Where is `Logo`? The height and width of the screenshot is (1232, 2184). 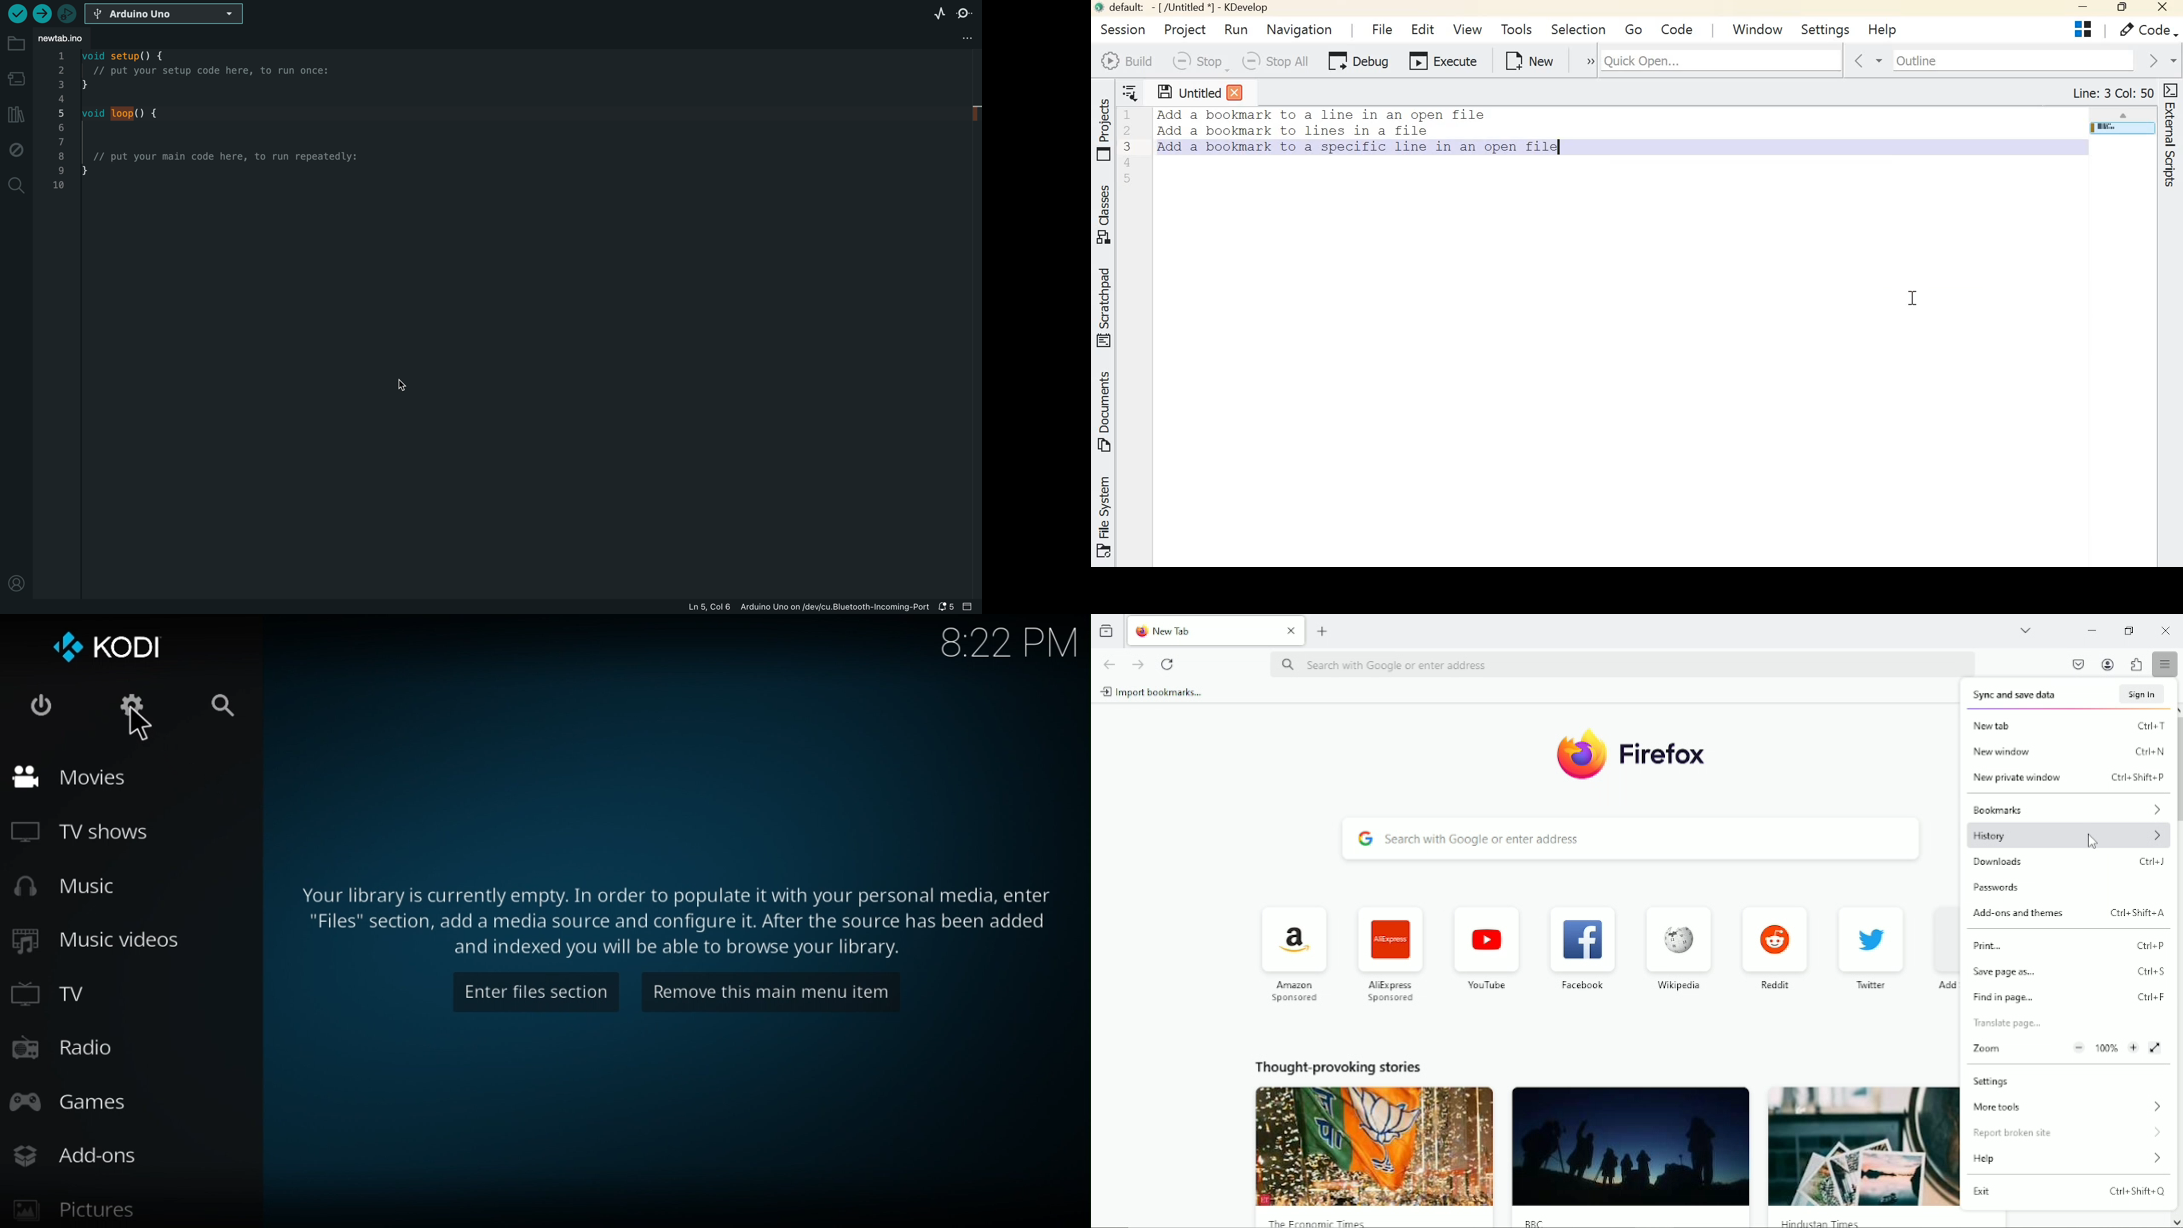 Logo is located at coordinates (1583, 752).